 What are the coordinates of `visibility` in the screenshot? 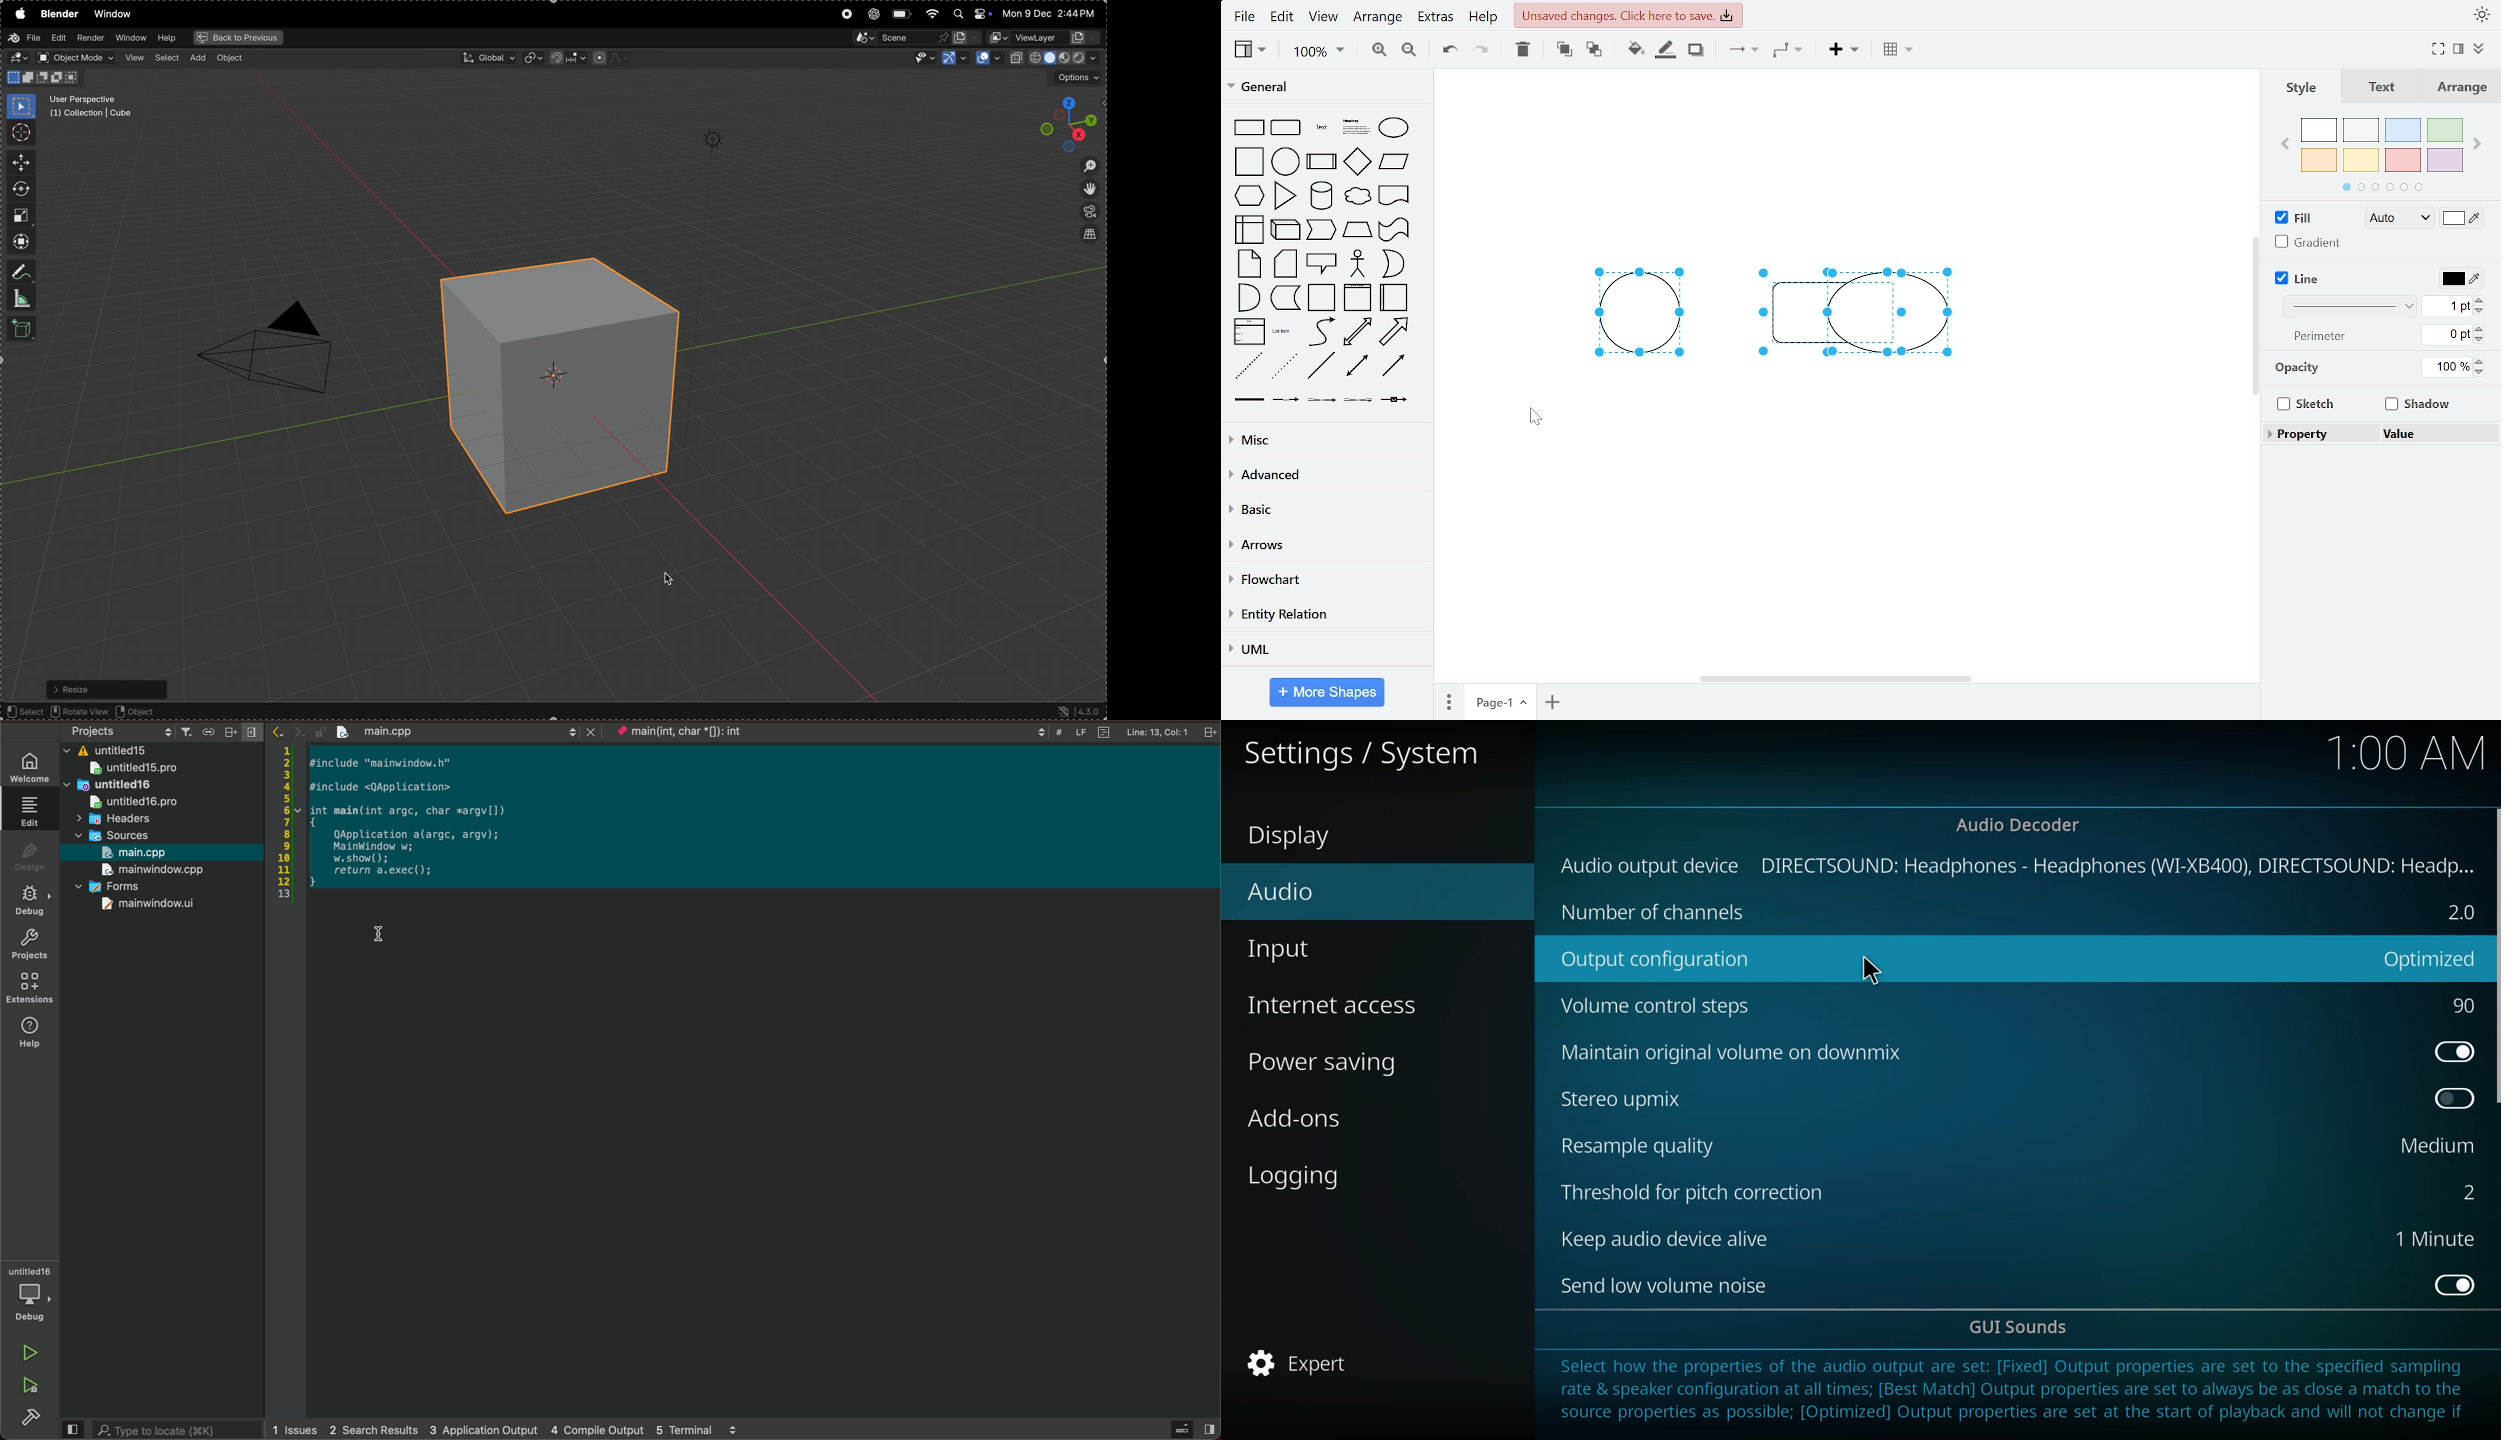 It's located at (924, 59).